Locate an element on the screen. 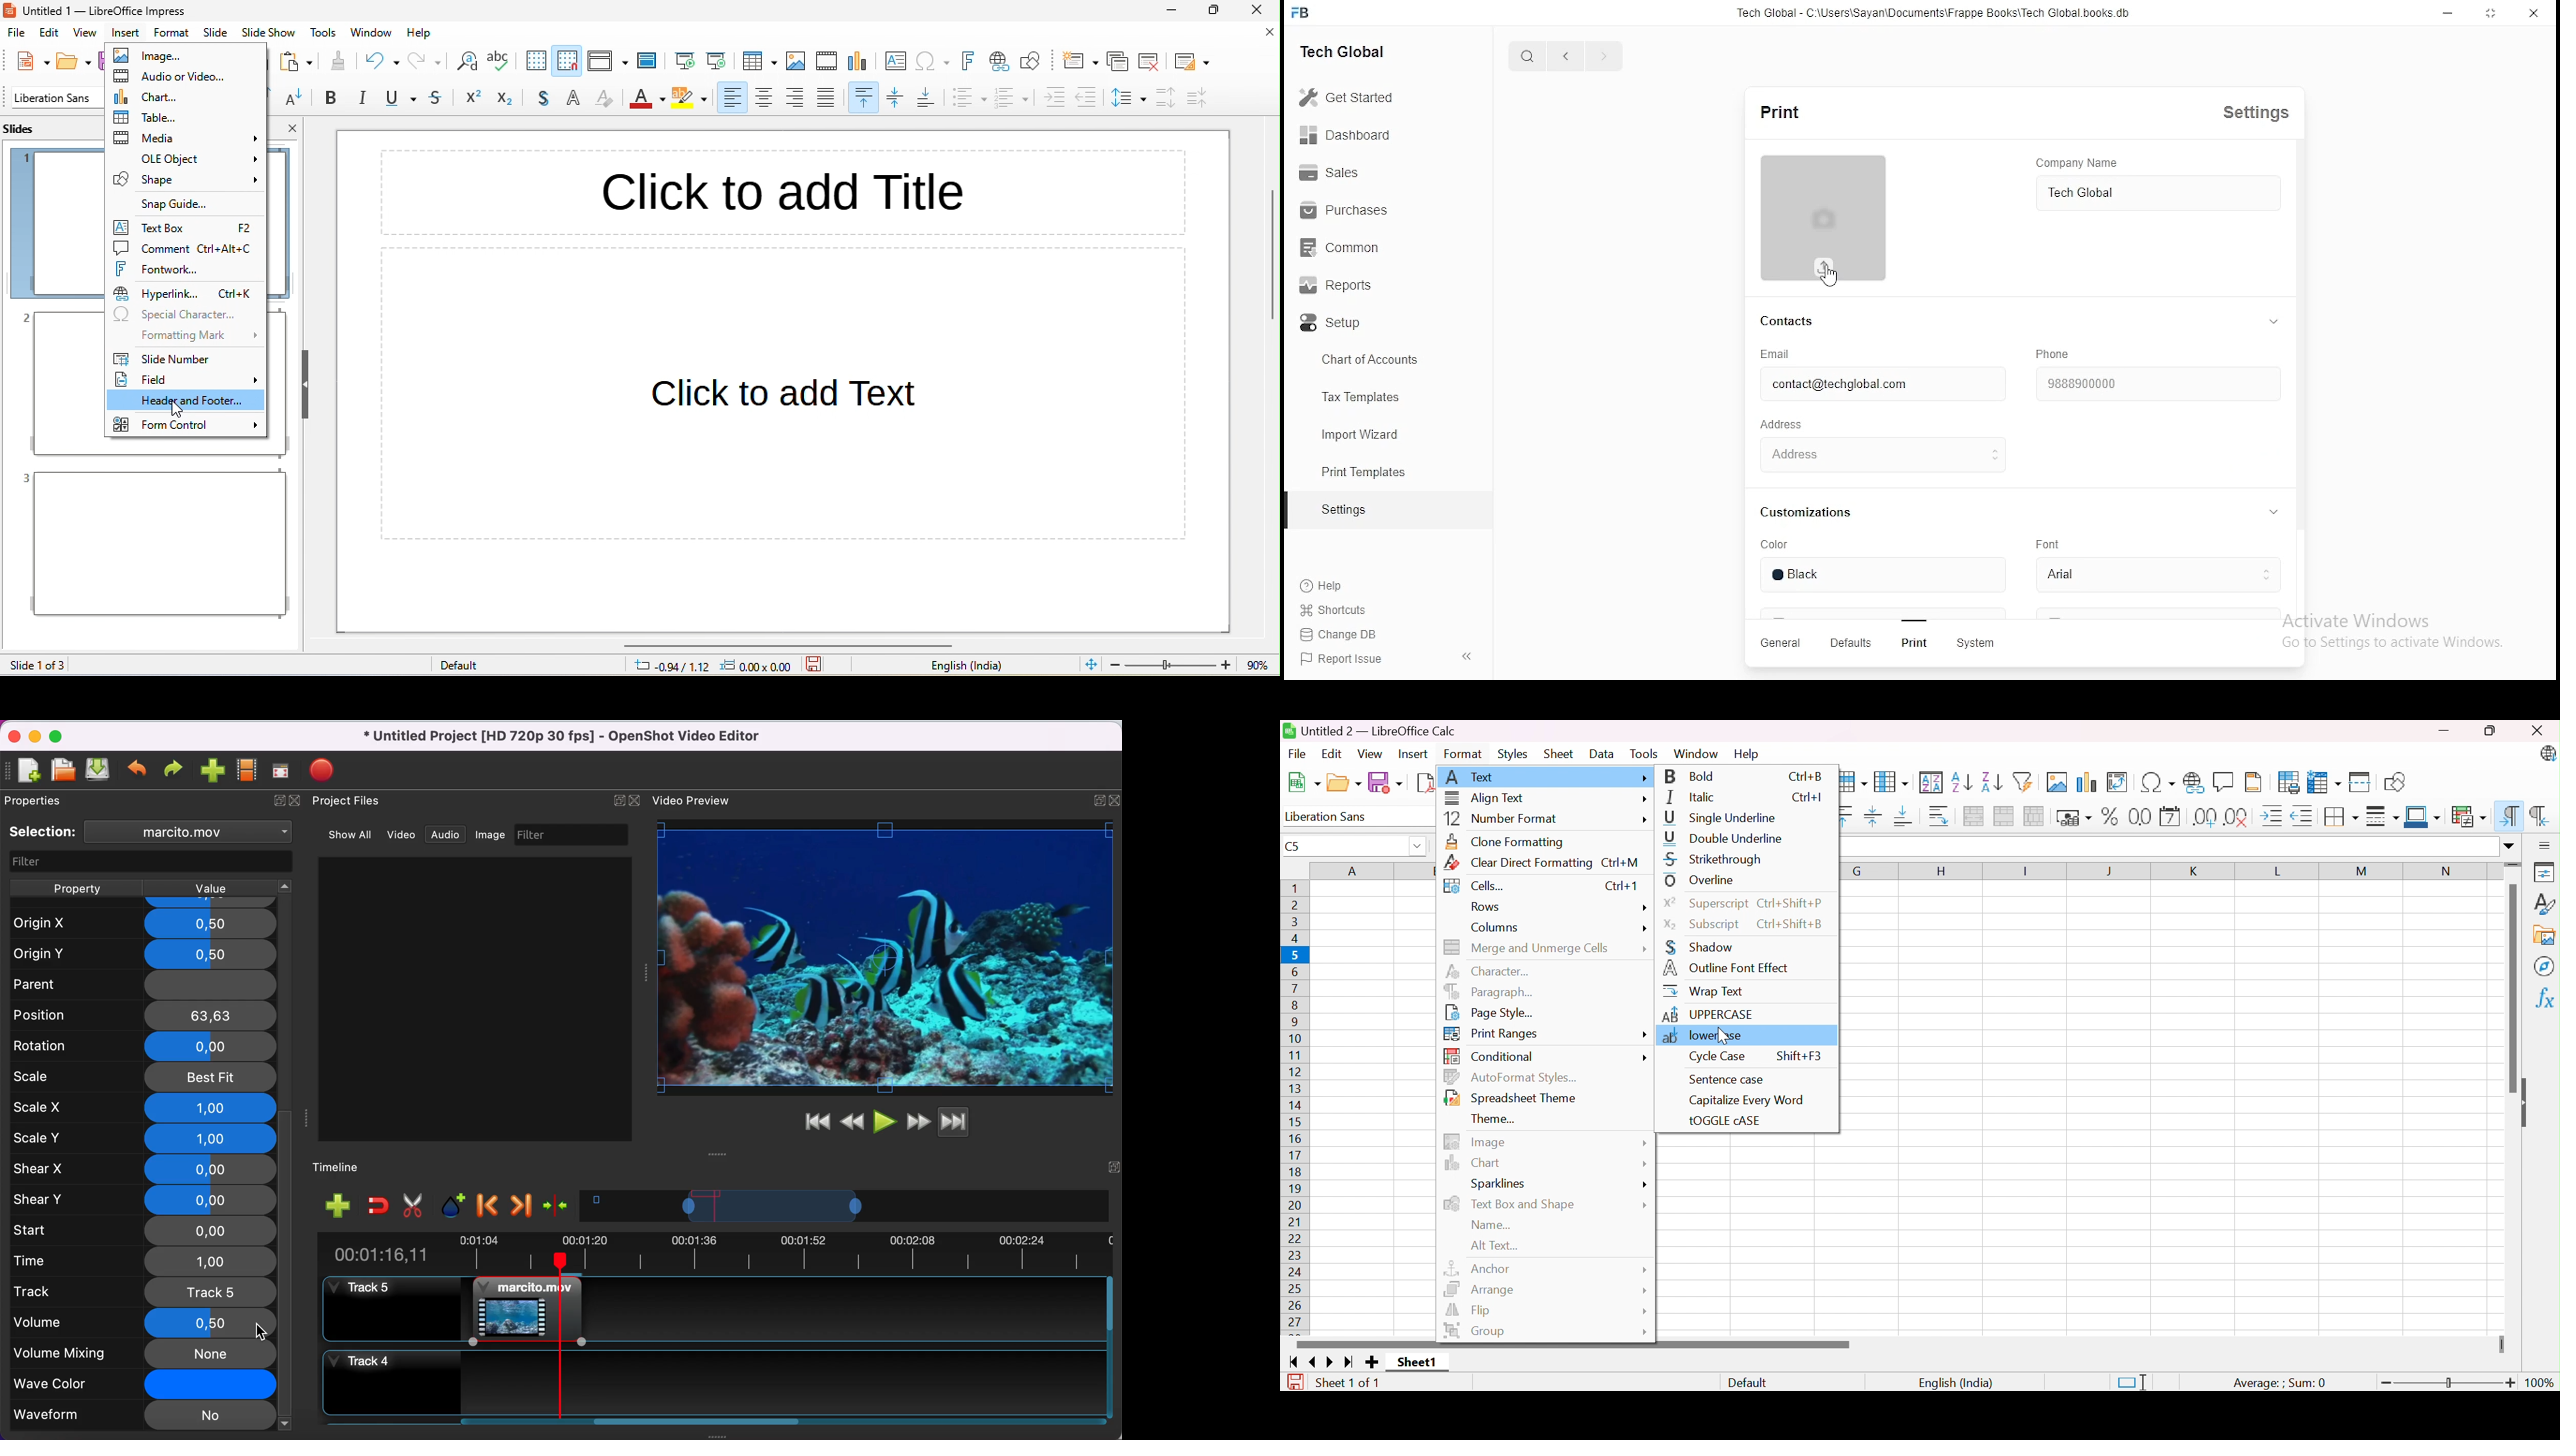 The width and height of the screenshot is (2576, 1456). Dashboard  is located at coordinates (1365, 135).